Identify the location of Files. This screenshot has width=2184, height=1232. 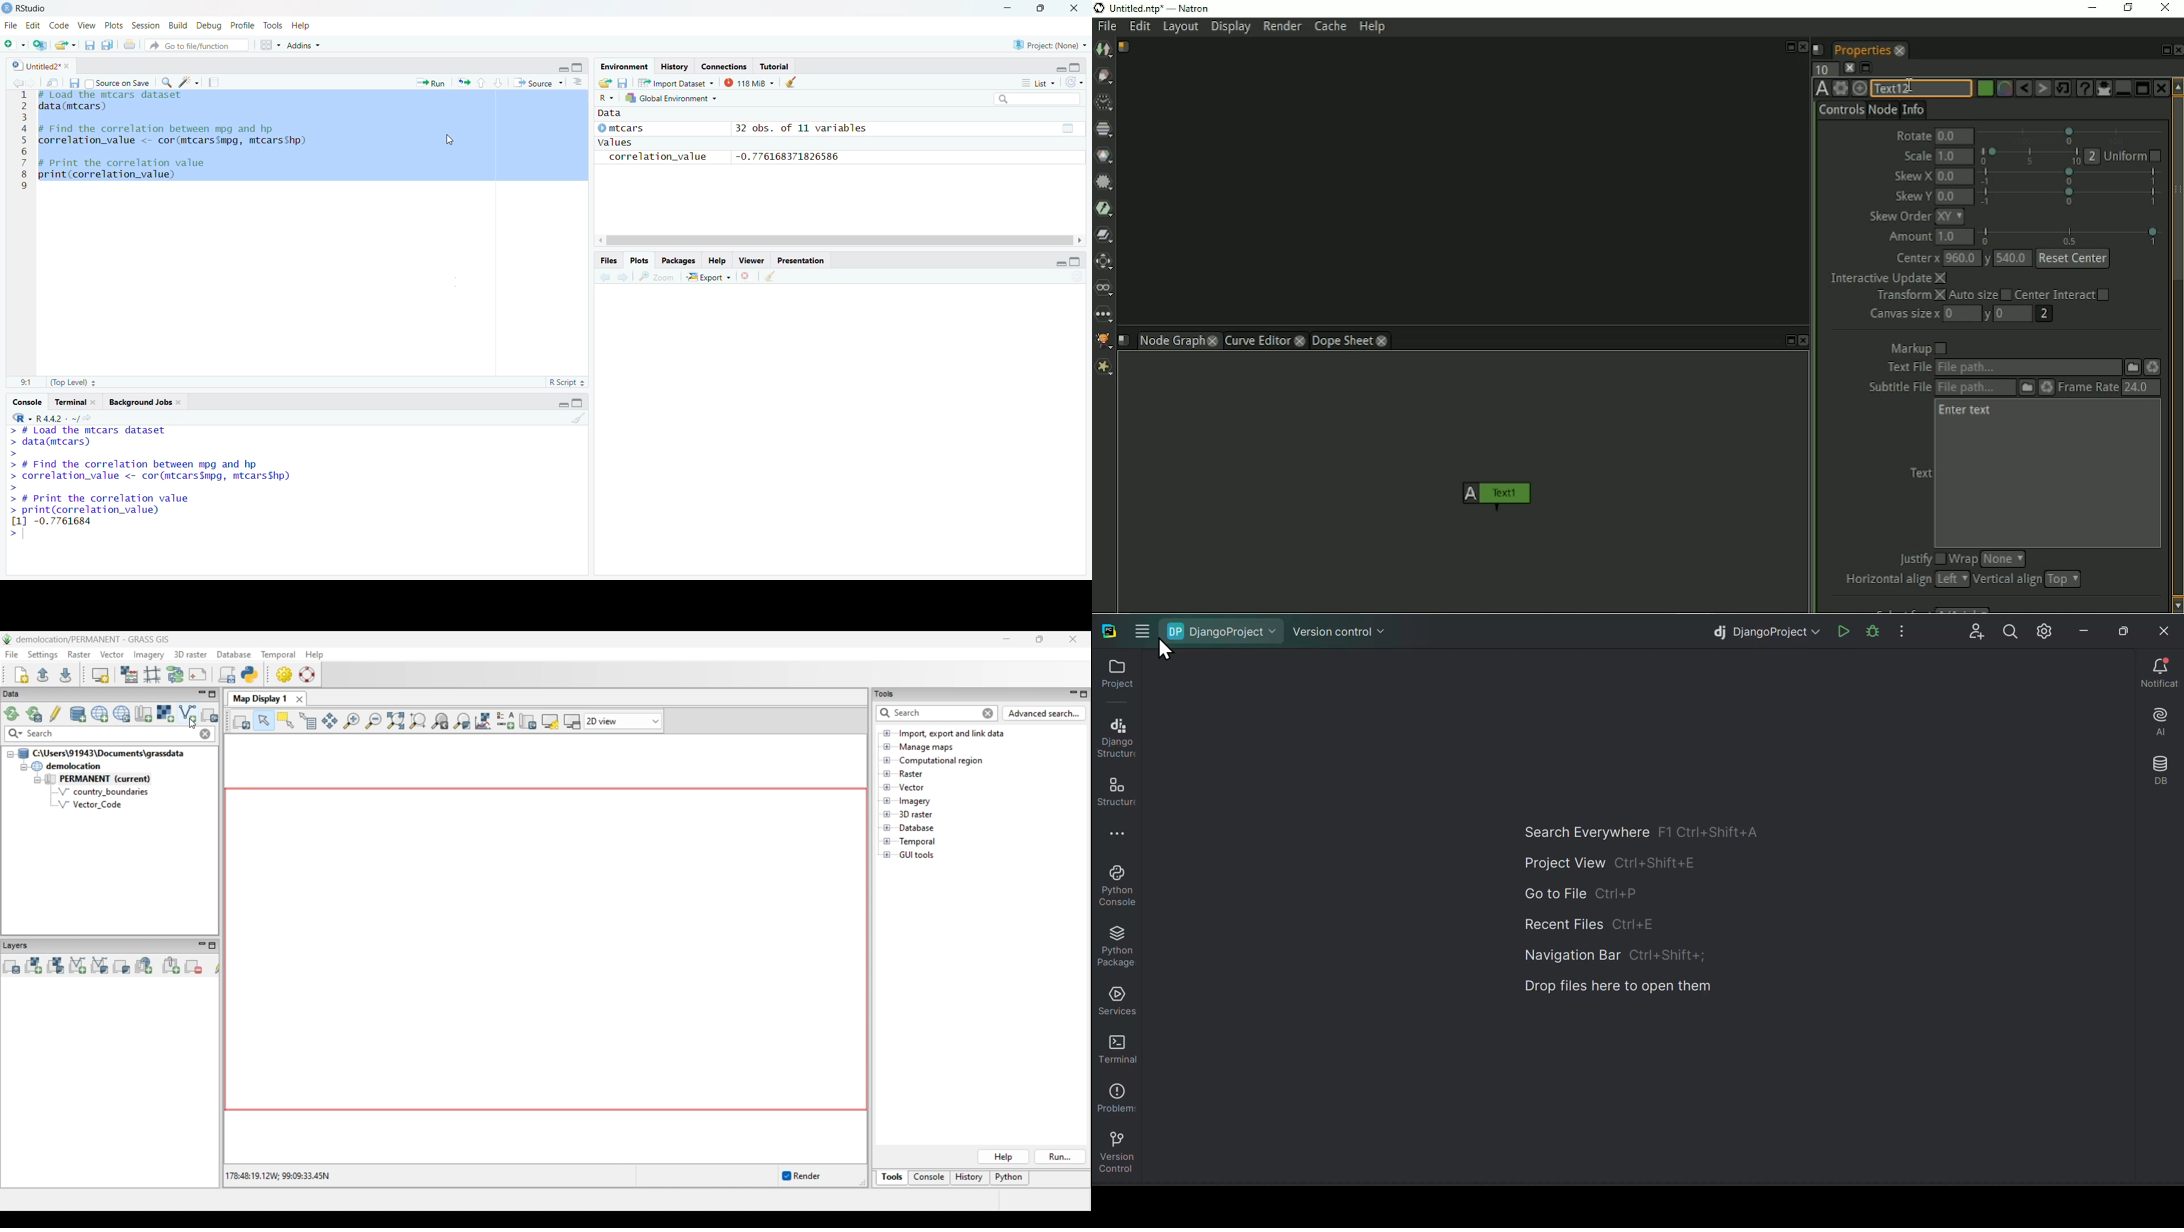
(609, 261).